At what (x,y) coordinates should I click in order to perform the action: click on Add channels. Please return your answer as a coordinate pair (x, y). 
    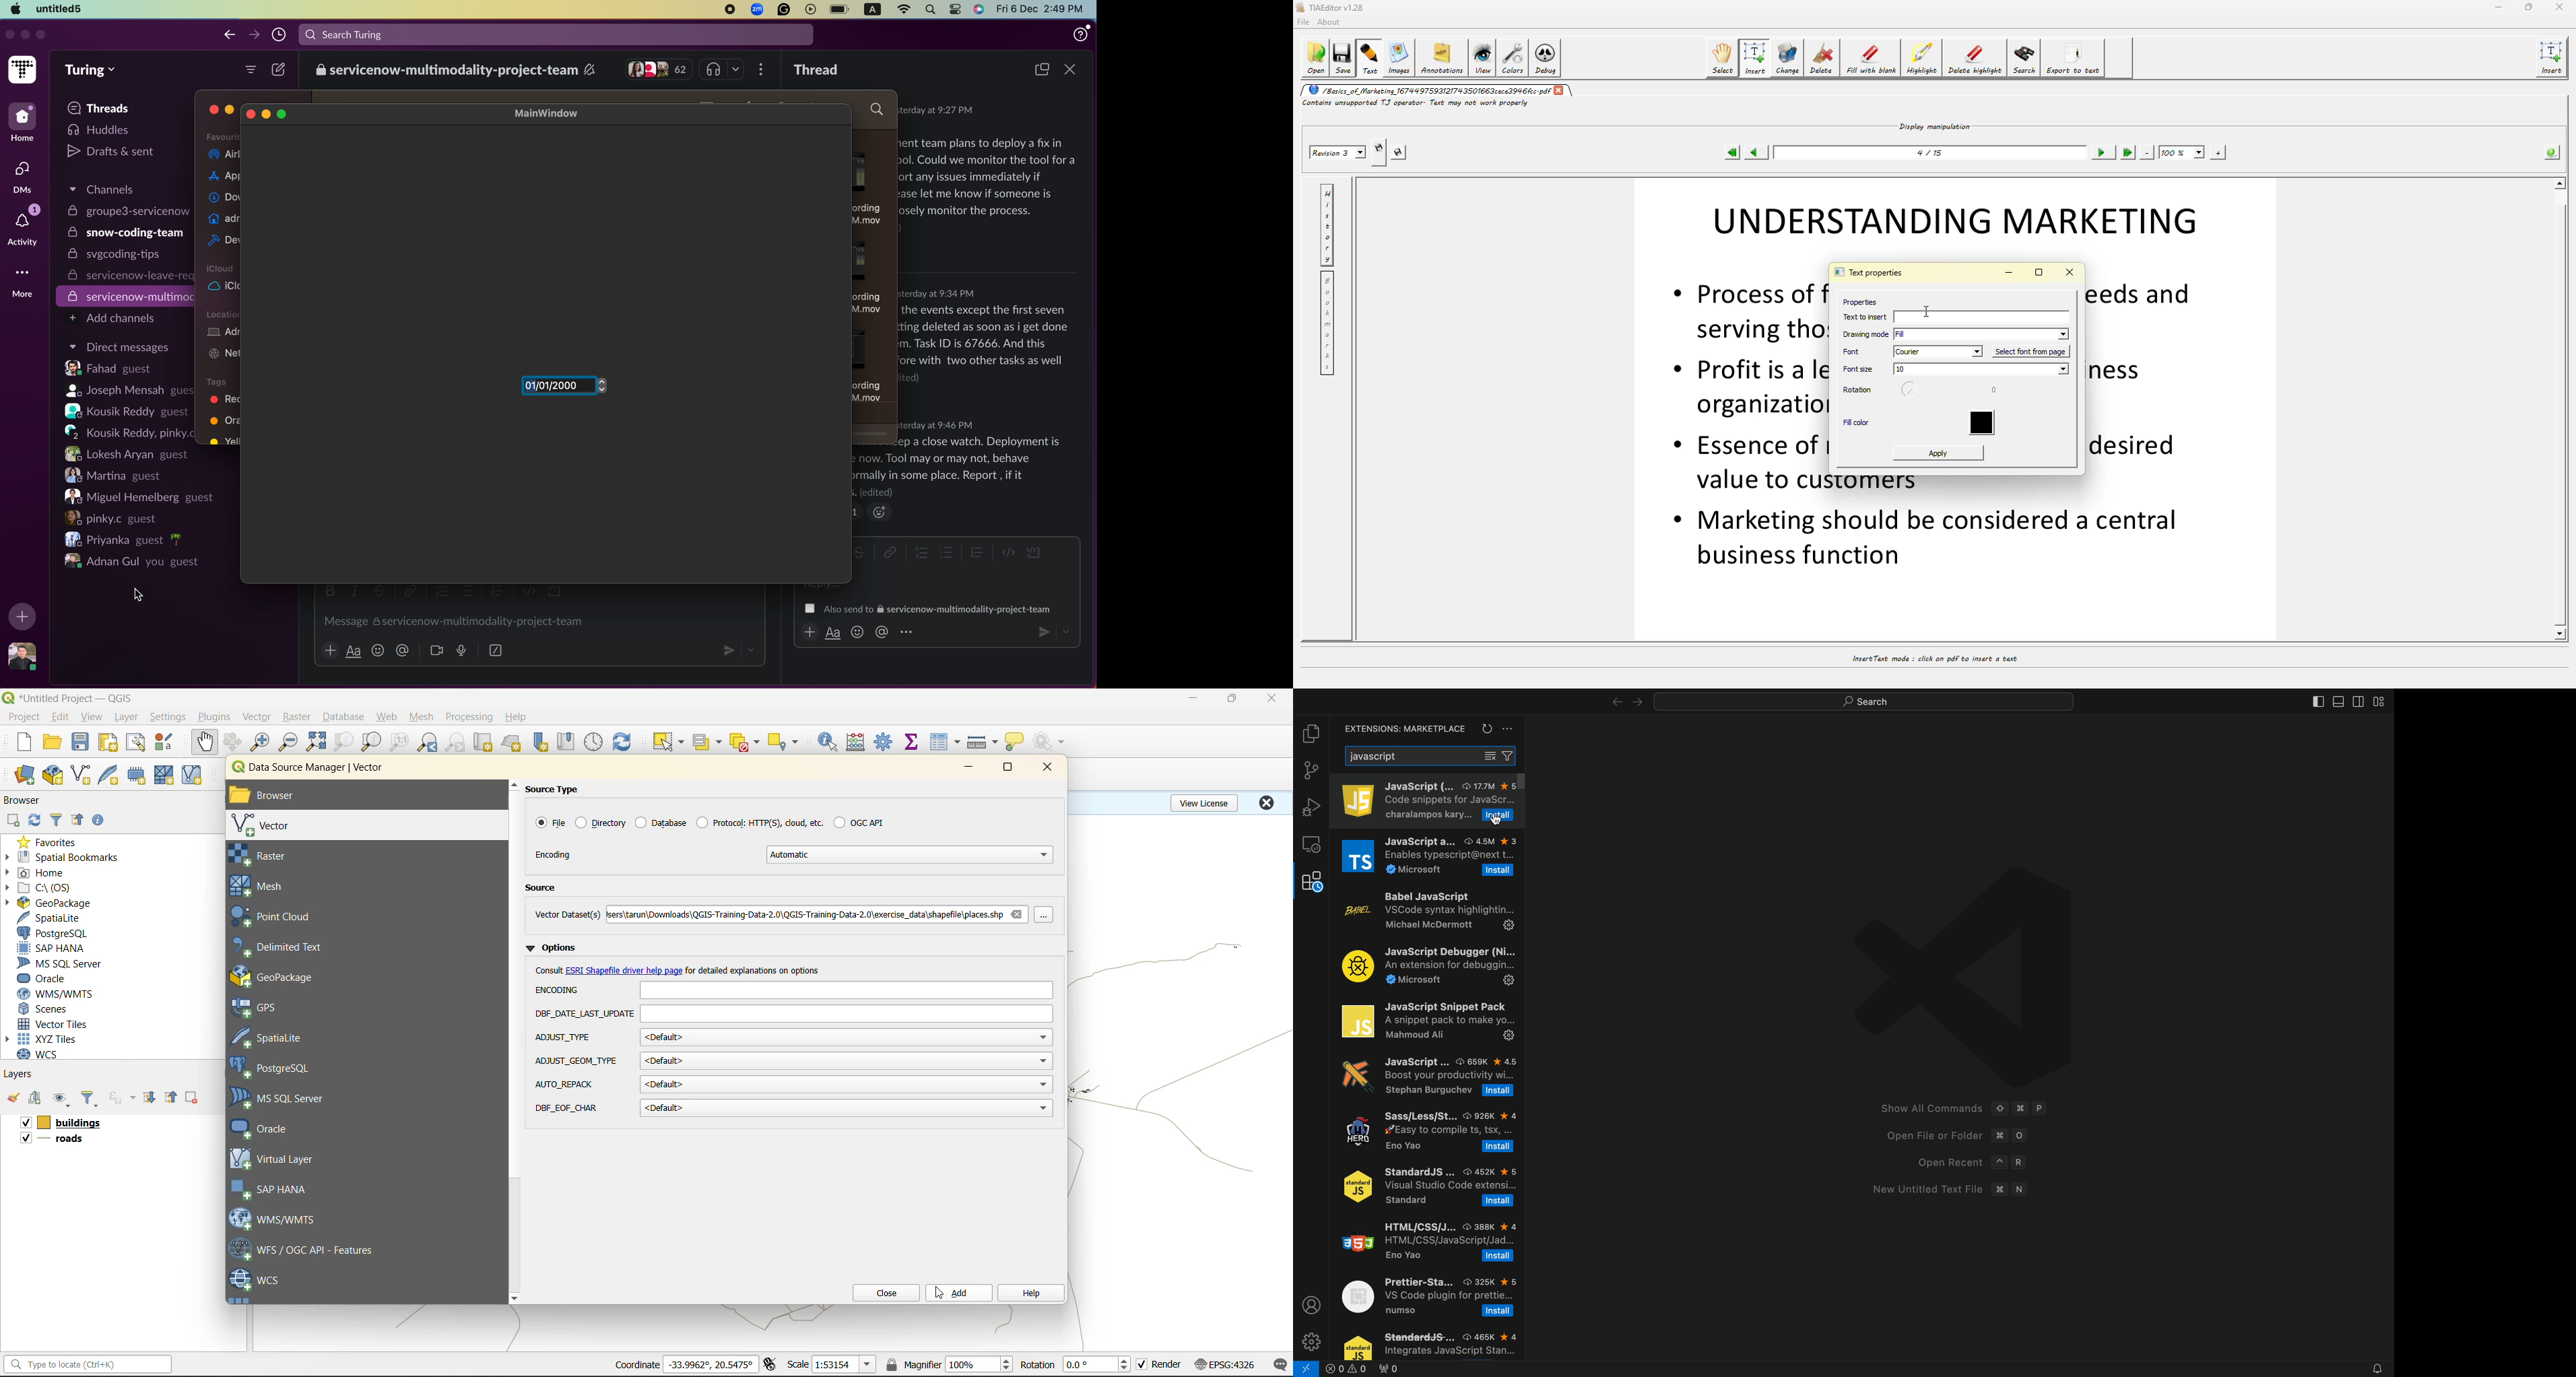
    Looking at the image, I should click on (112, 318).